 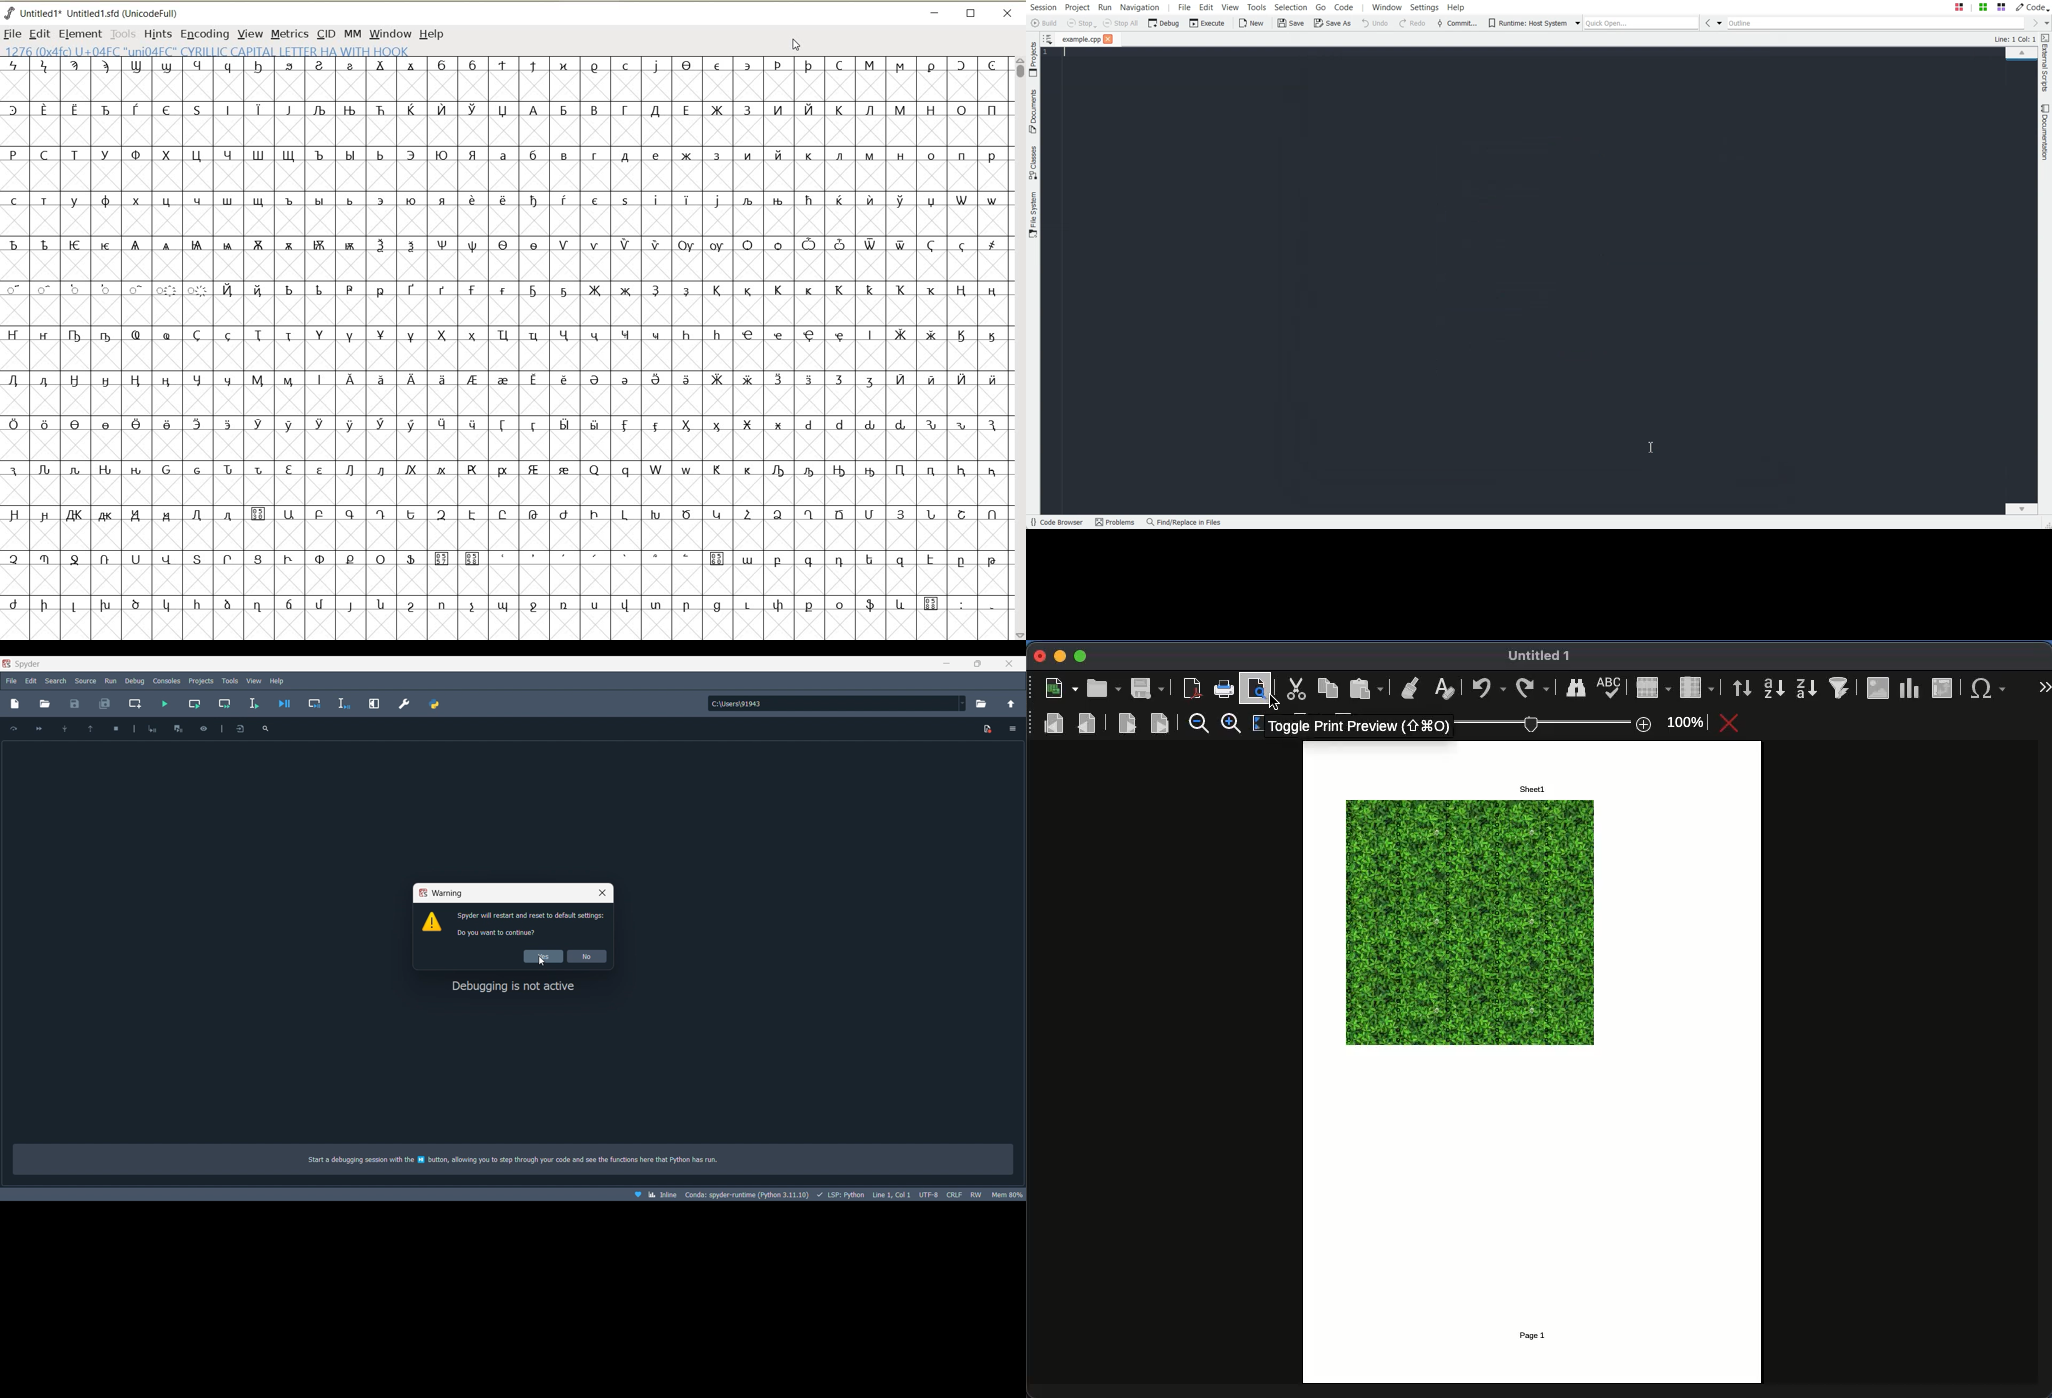 I want to click on Window logo and text, so click(x=512, y=924).